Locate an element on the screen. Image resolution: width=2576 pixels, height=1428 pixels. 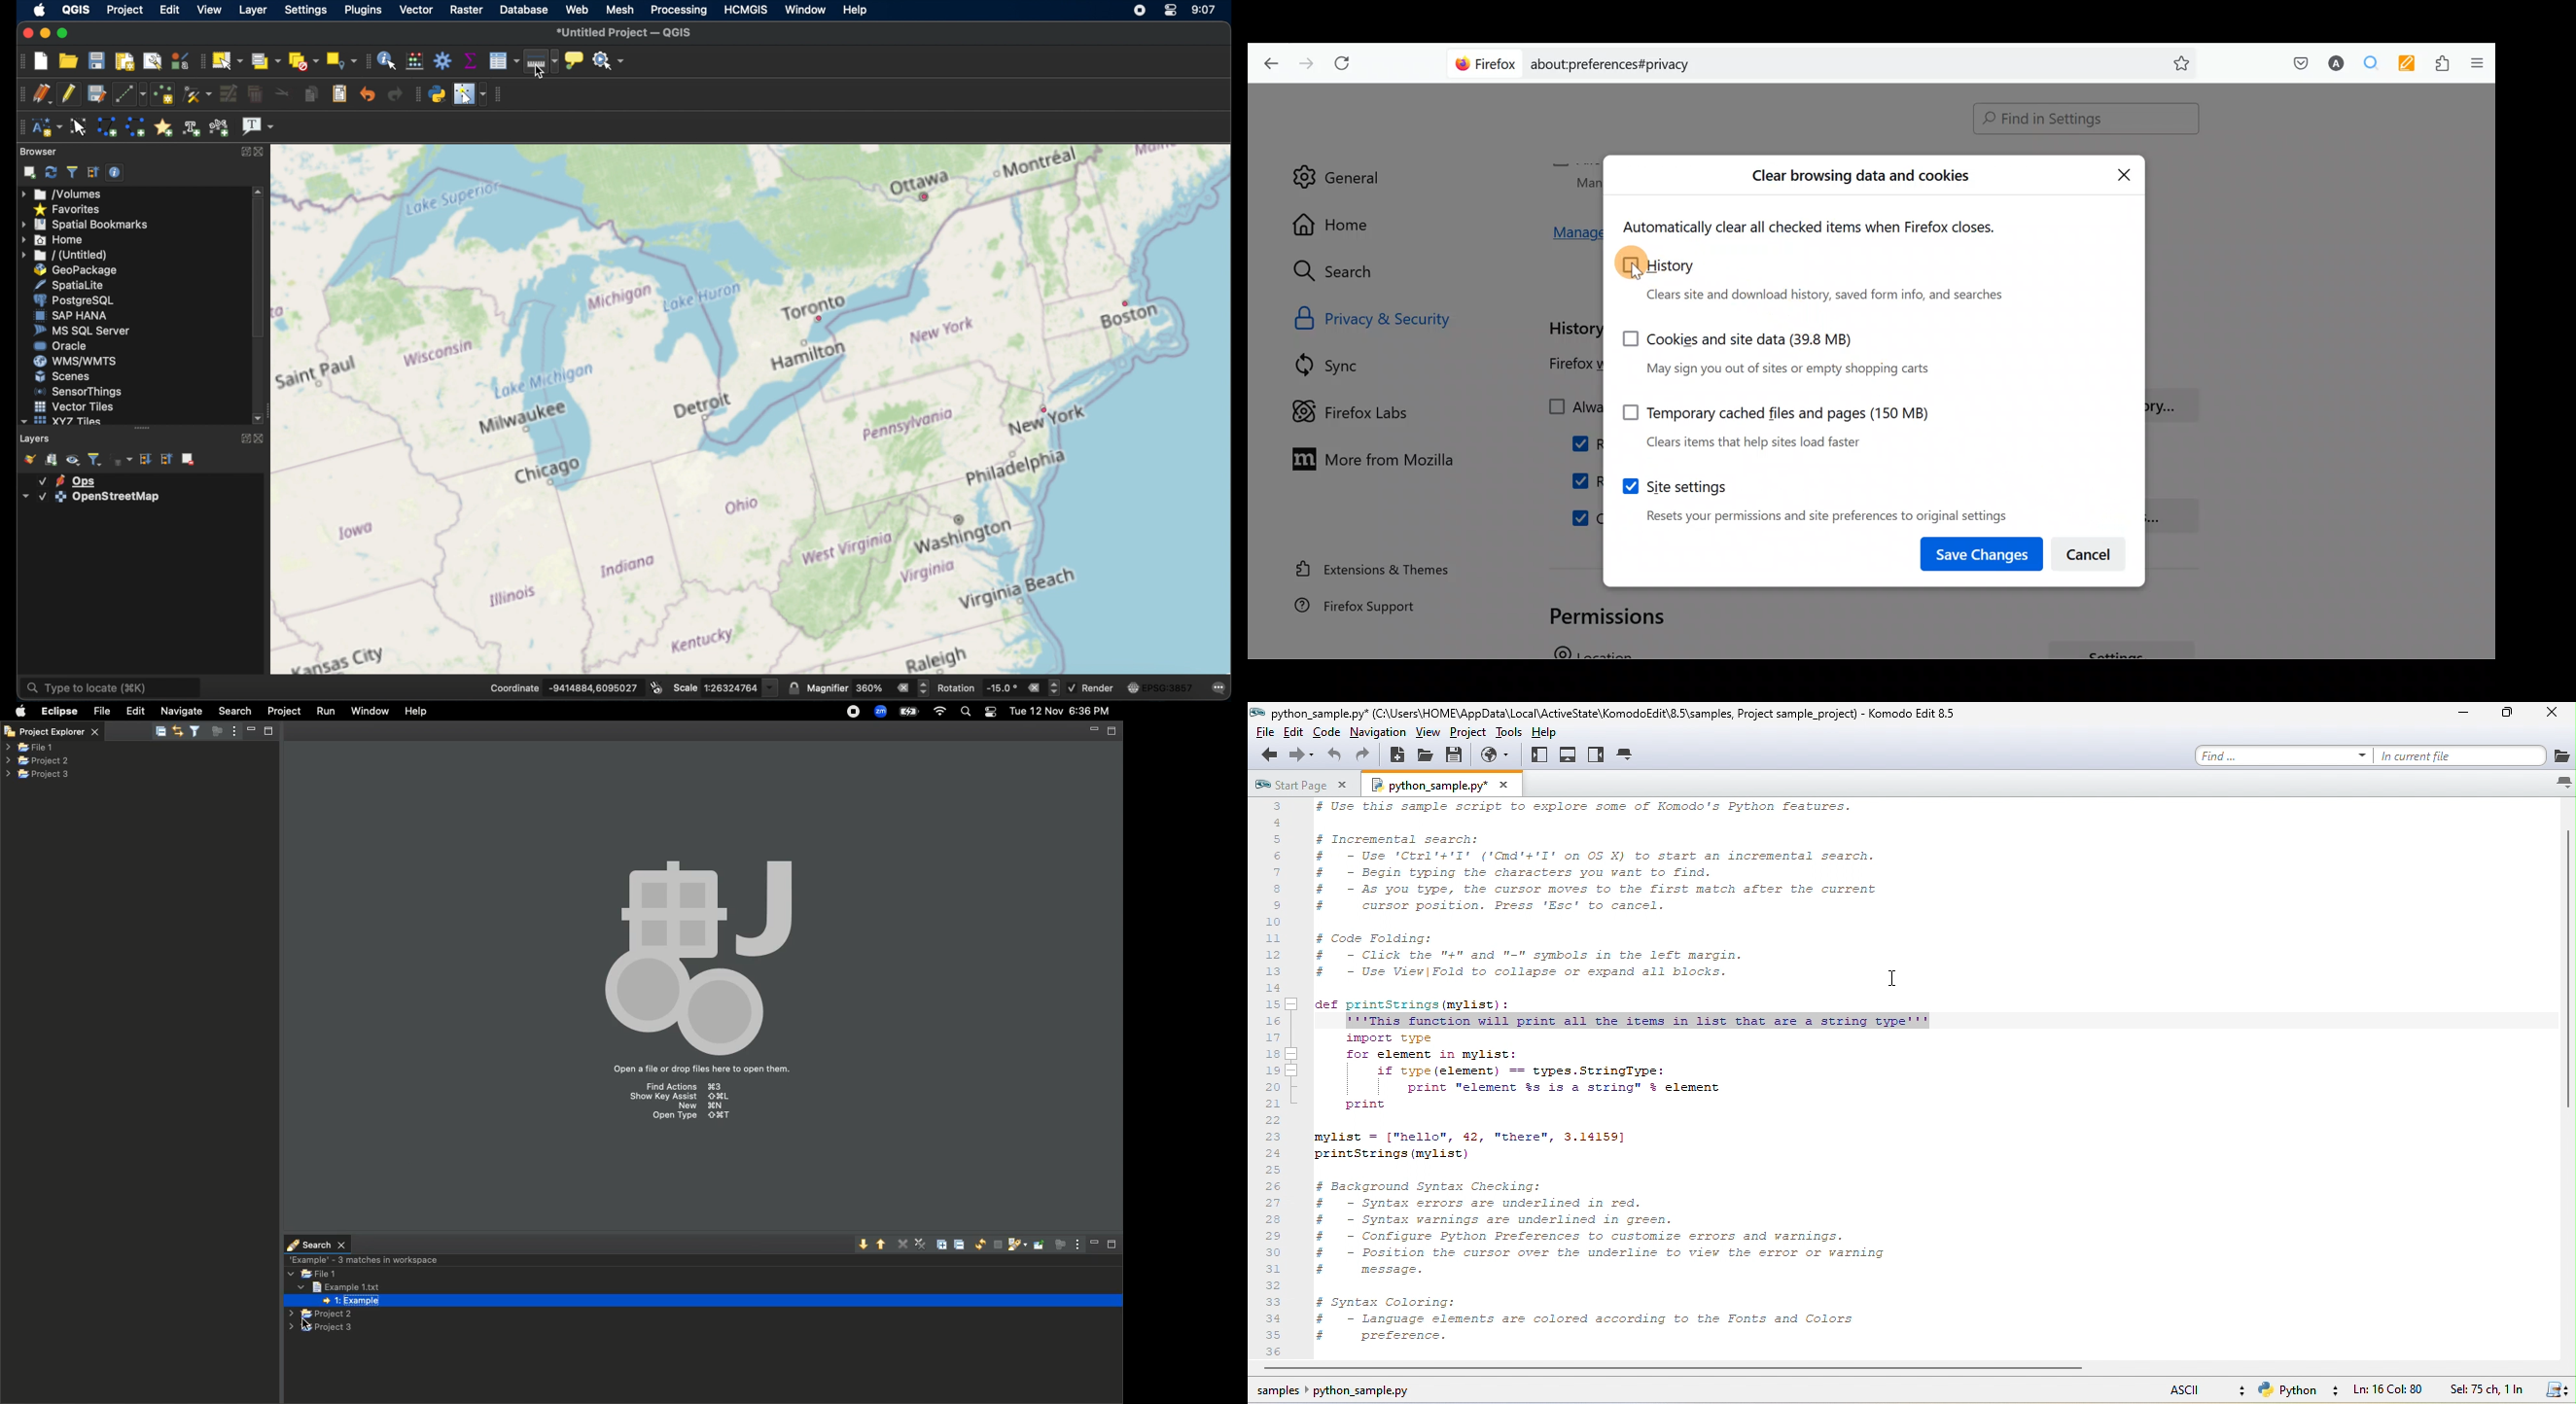
close is located at coordinates (1343, 786).